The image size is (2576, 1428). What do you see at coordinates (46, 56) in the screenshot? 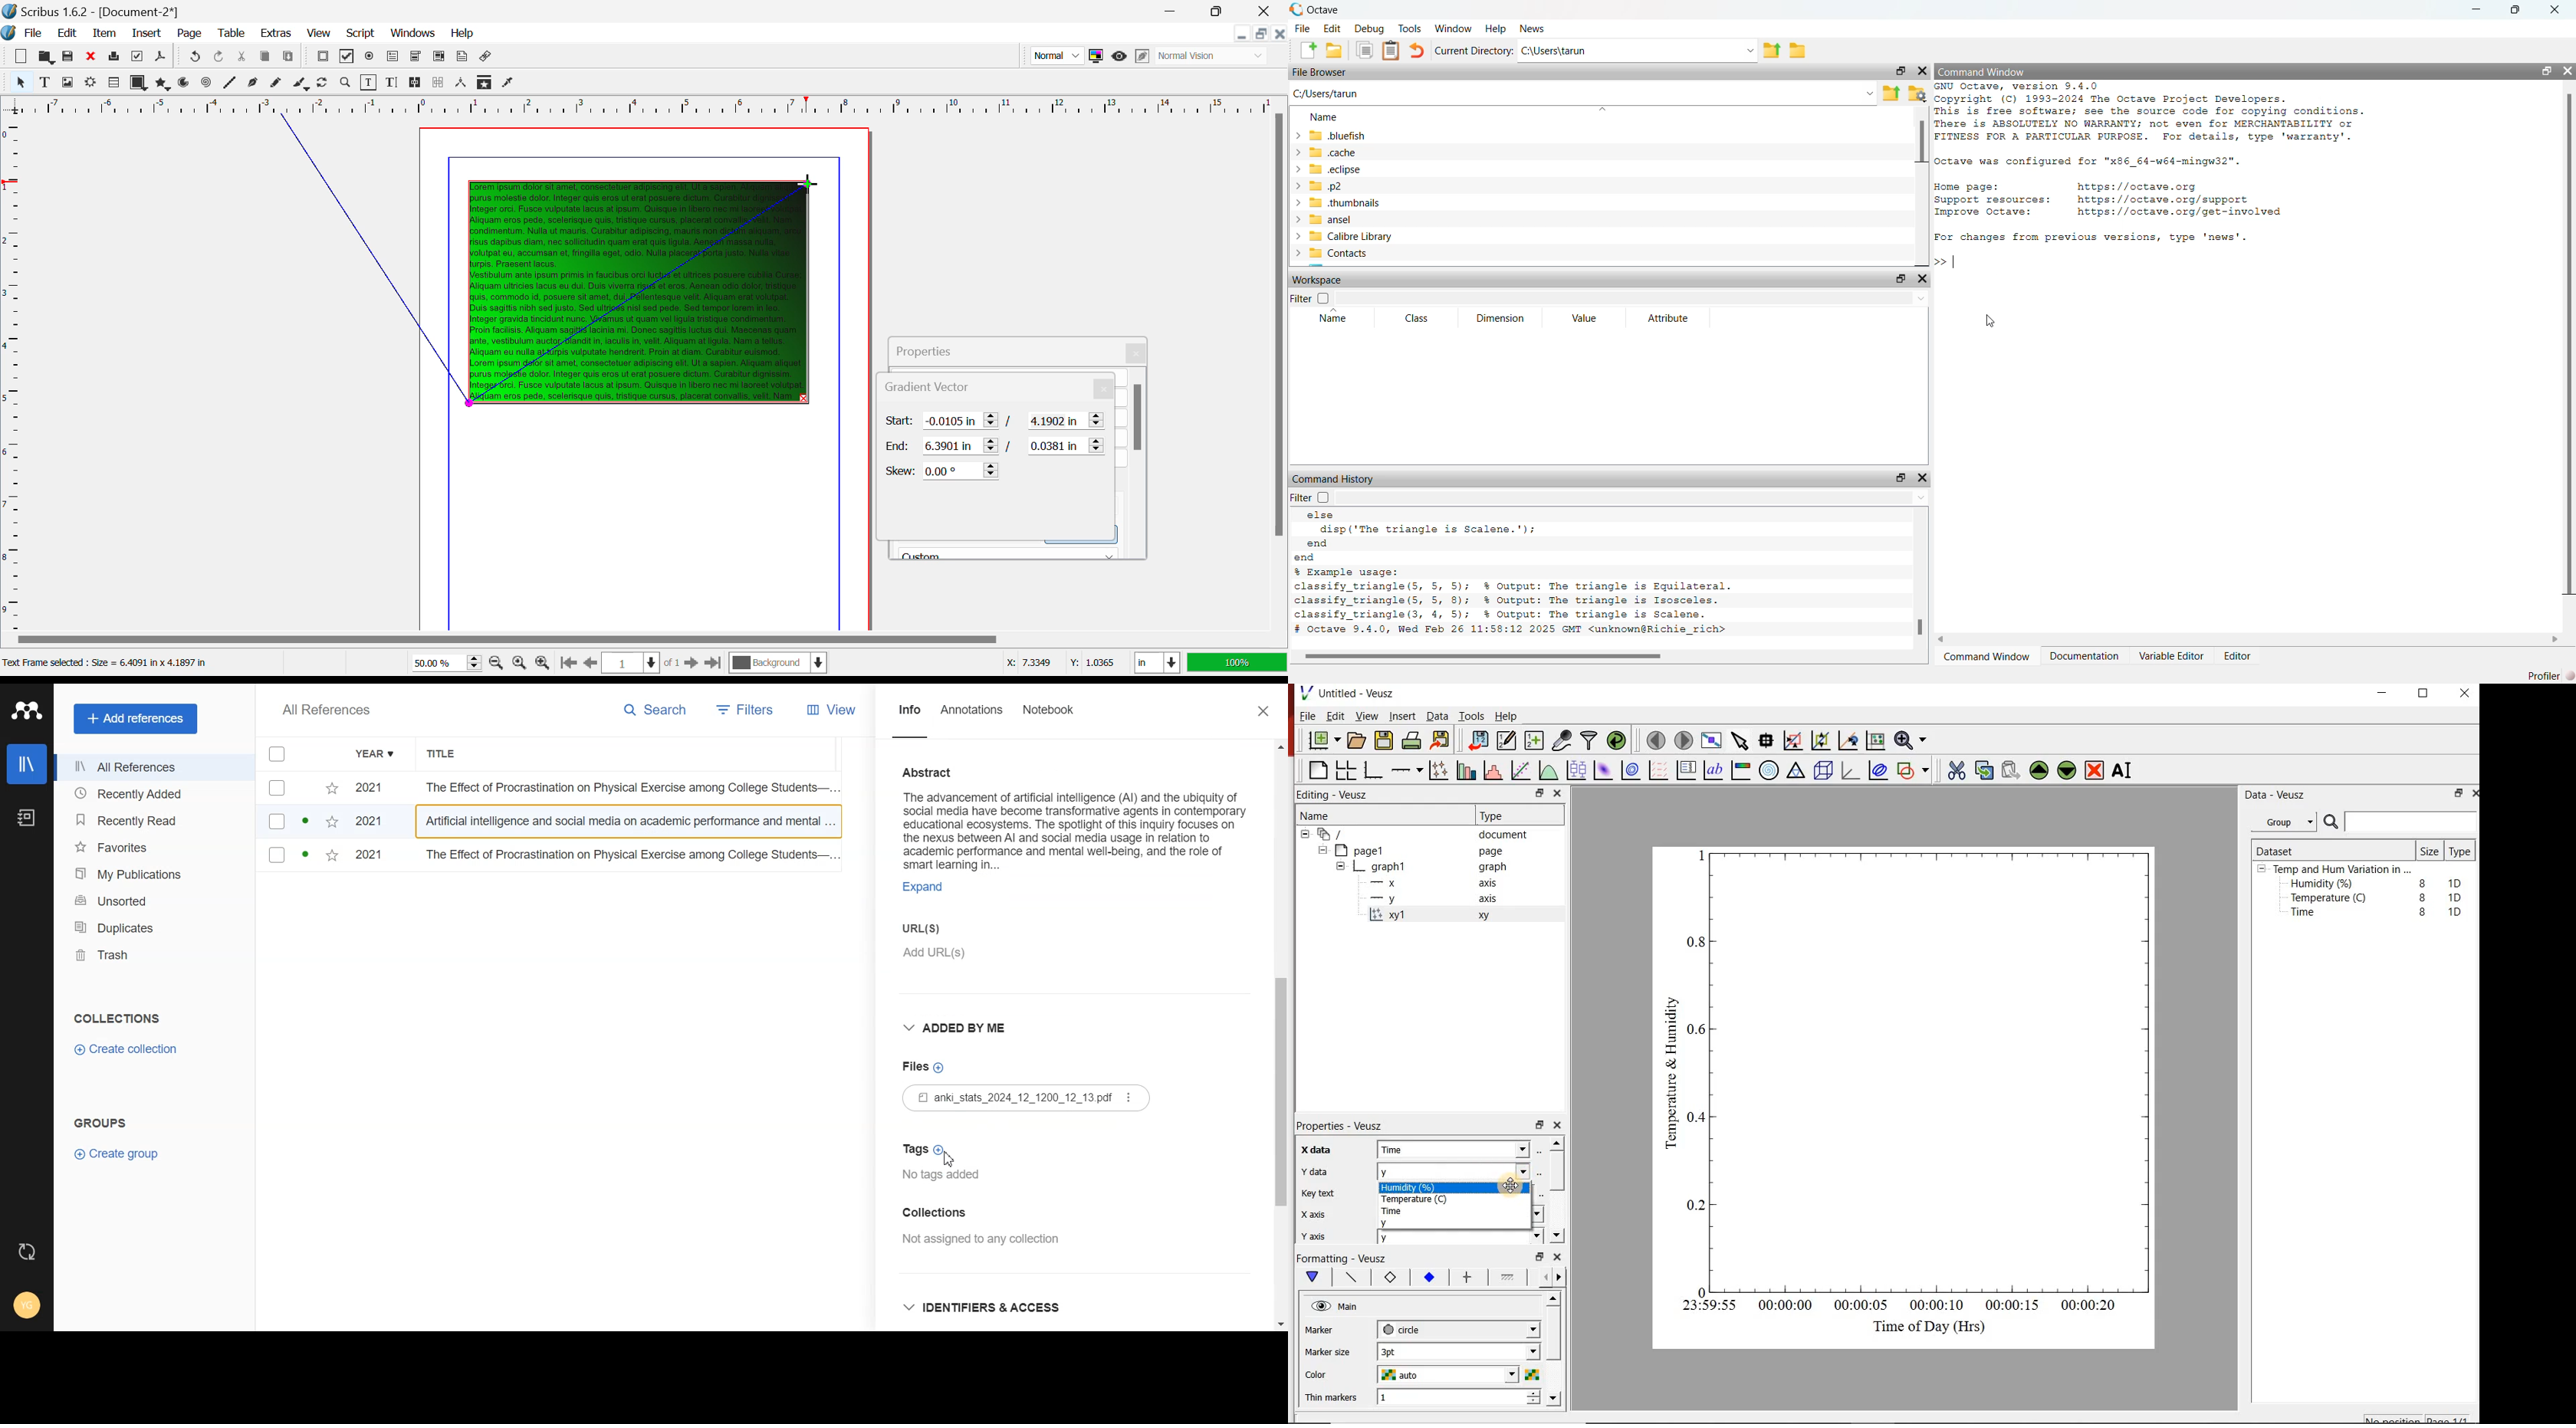
I see `Open` at bounding box center [46, 56].